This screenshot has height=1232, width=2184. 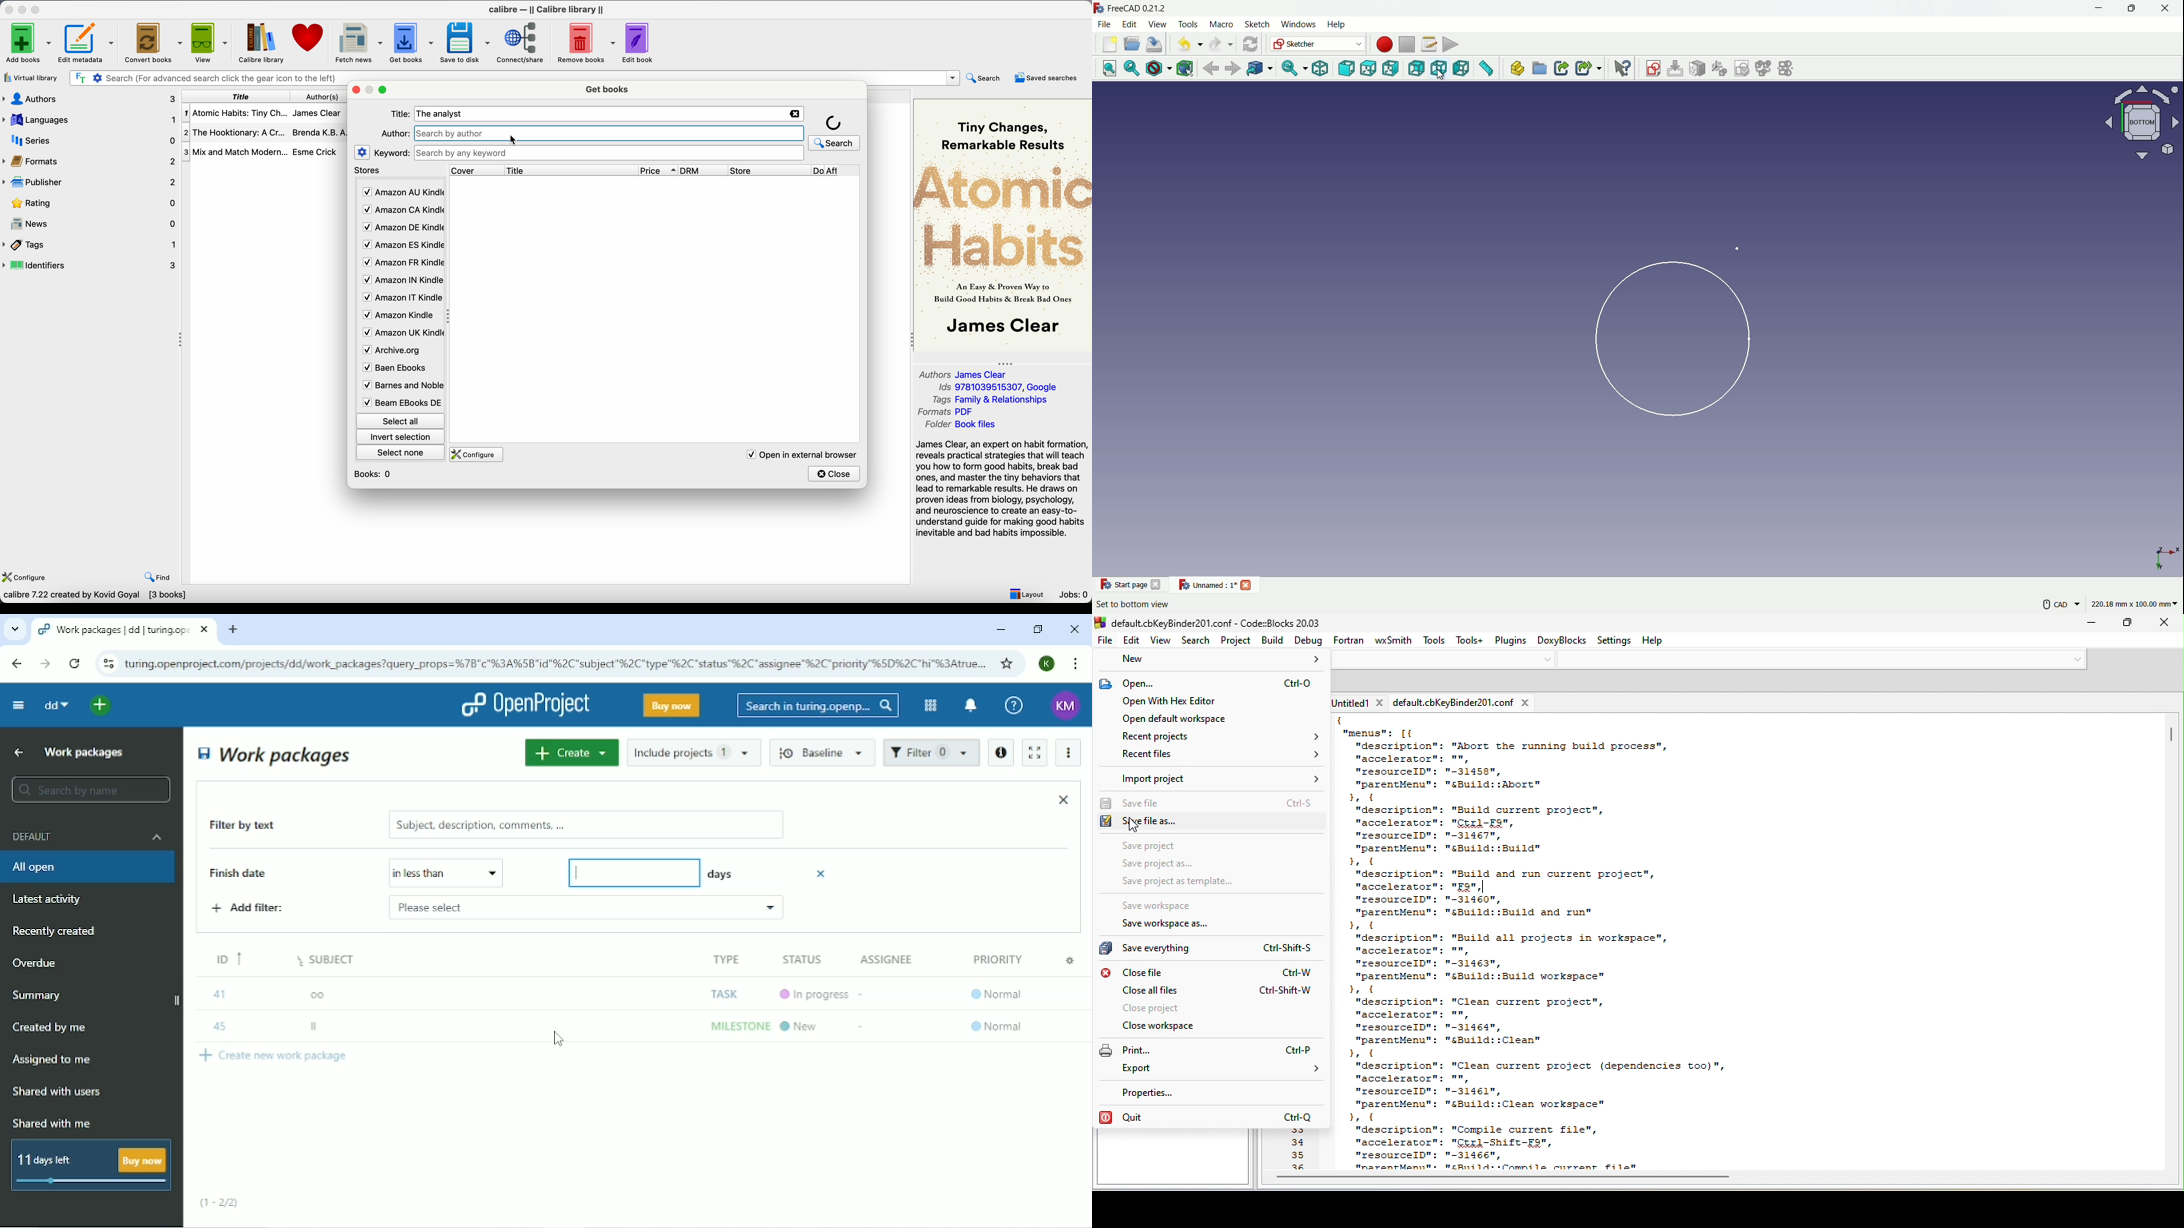 I want to click on layout, so click(x=1026, y=594).